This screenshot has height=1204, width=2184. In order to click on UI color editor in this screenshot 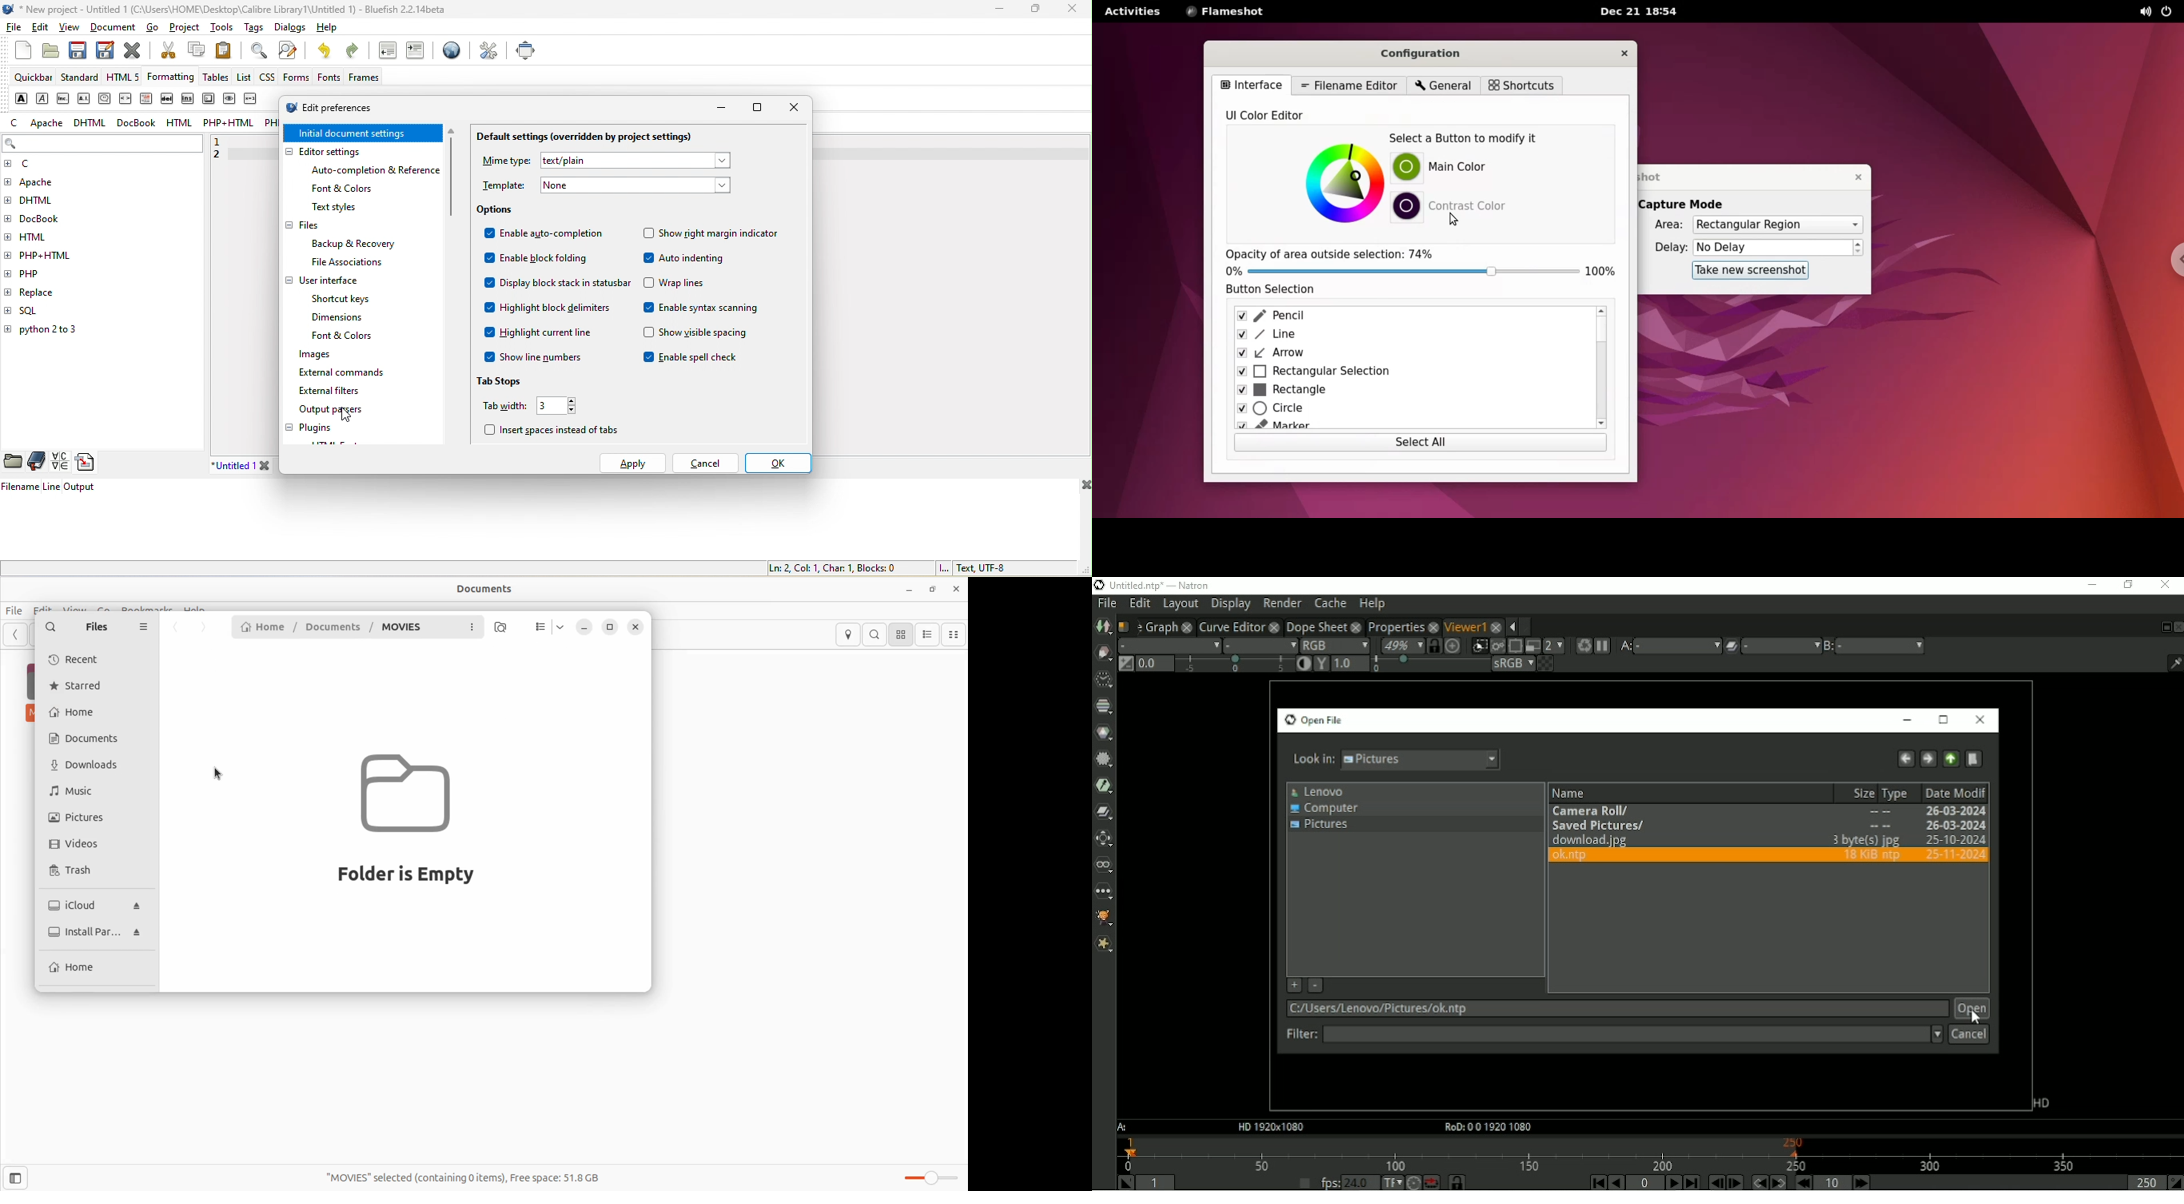, I will do `click(1271, 116)`.